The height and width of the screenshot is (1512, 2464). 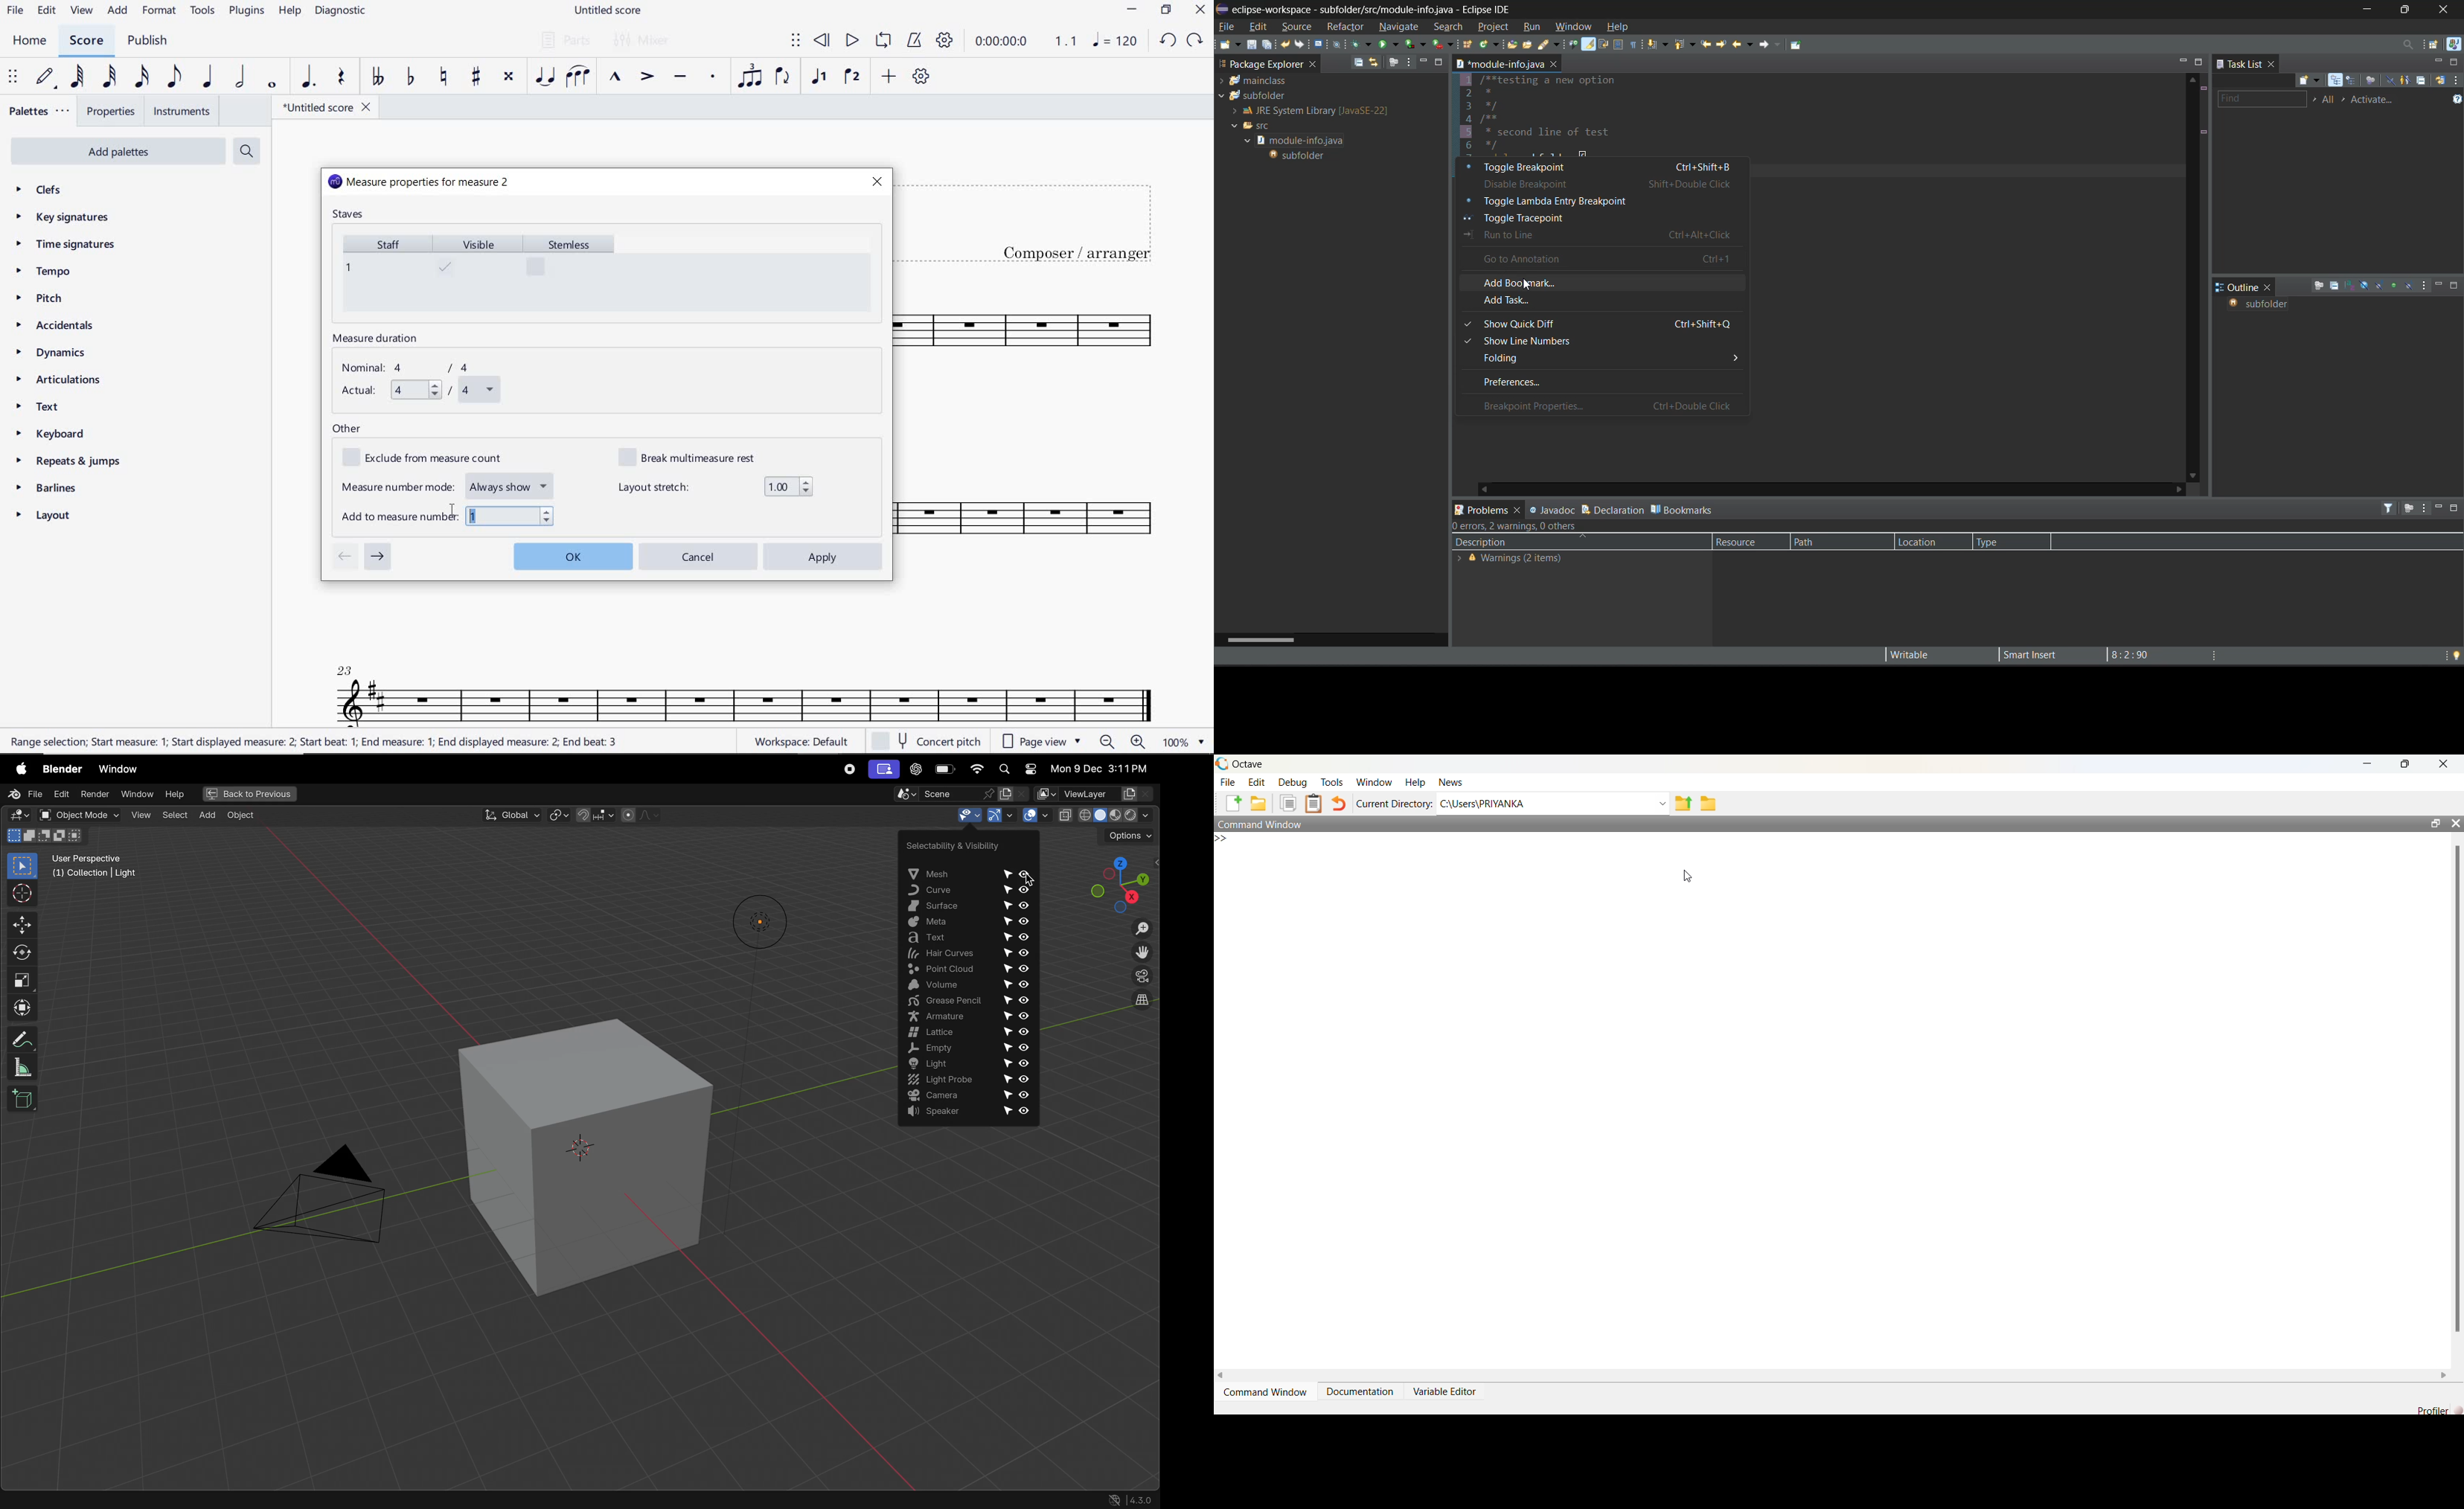 I want to click on focus on active task, so click(x=1395, y=61).